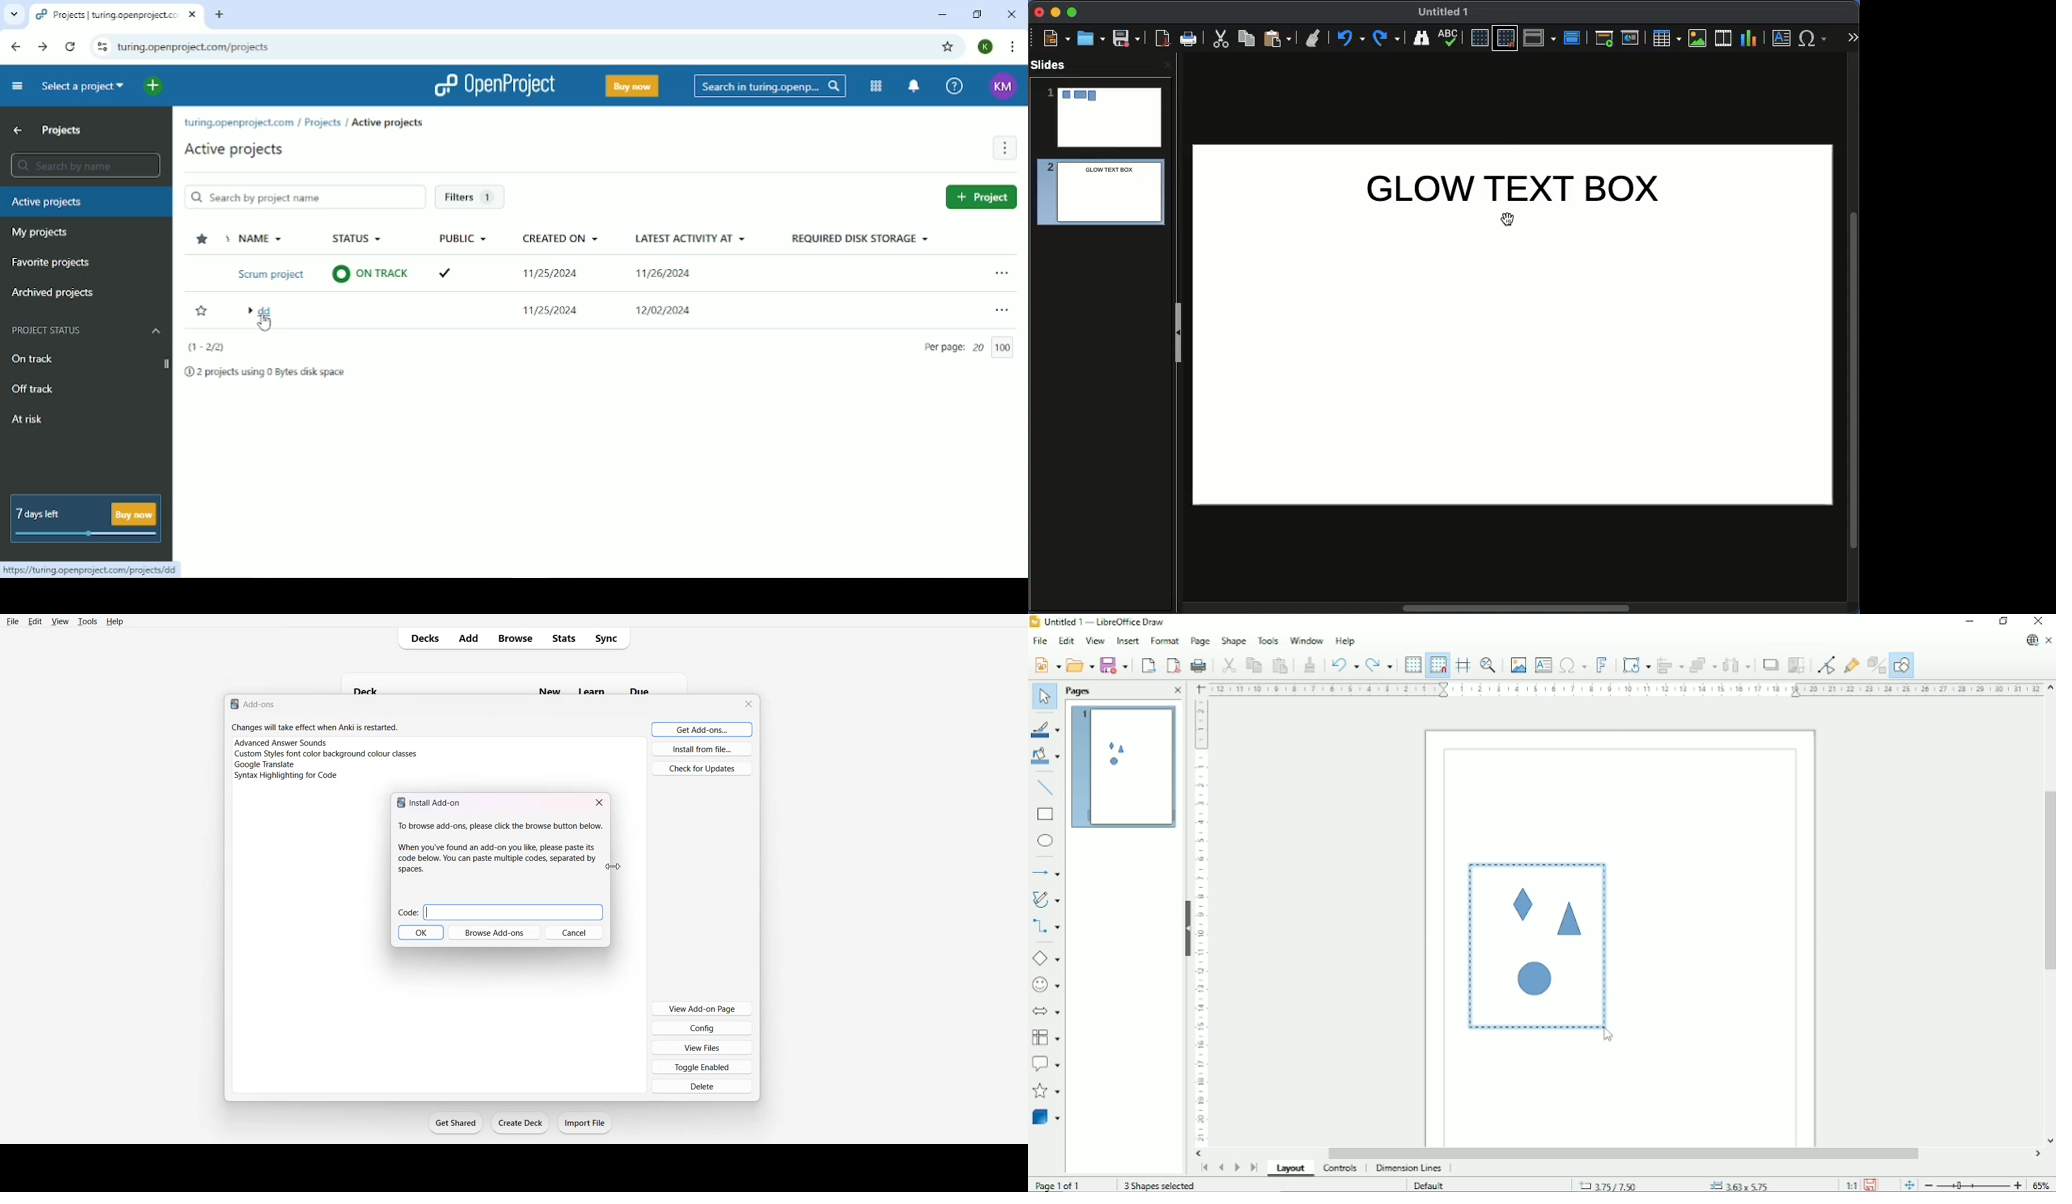  Describe the element at coordinates (1512, 220) in the screenshot. I see `Cursor` at that location.